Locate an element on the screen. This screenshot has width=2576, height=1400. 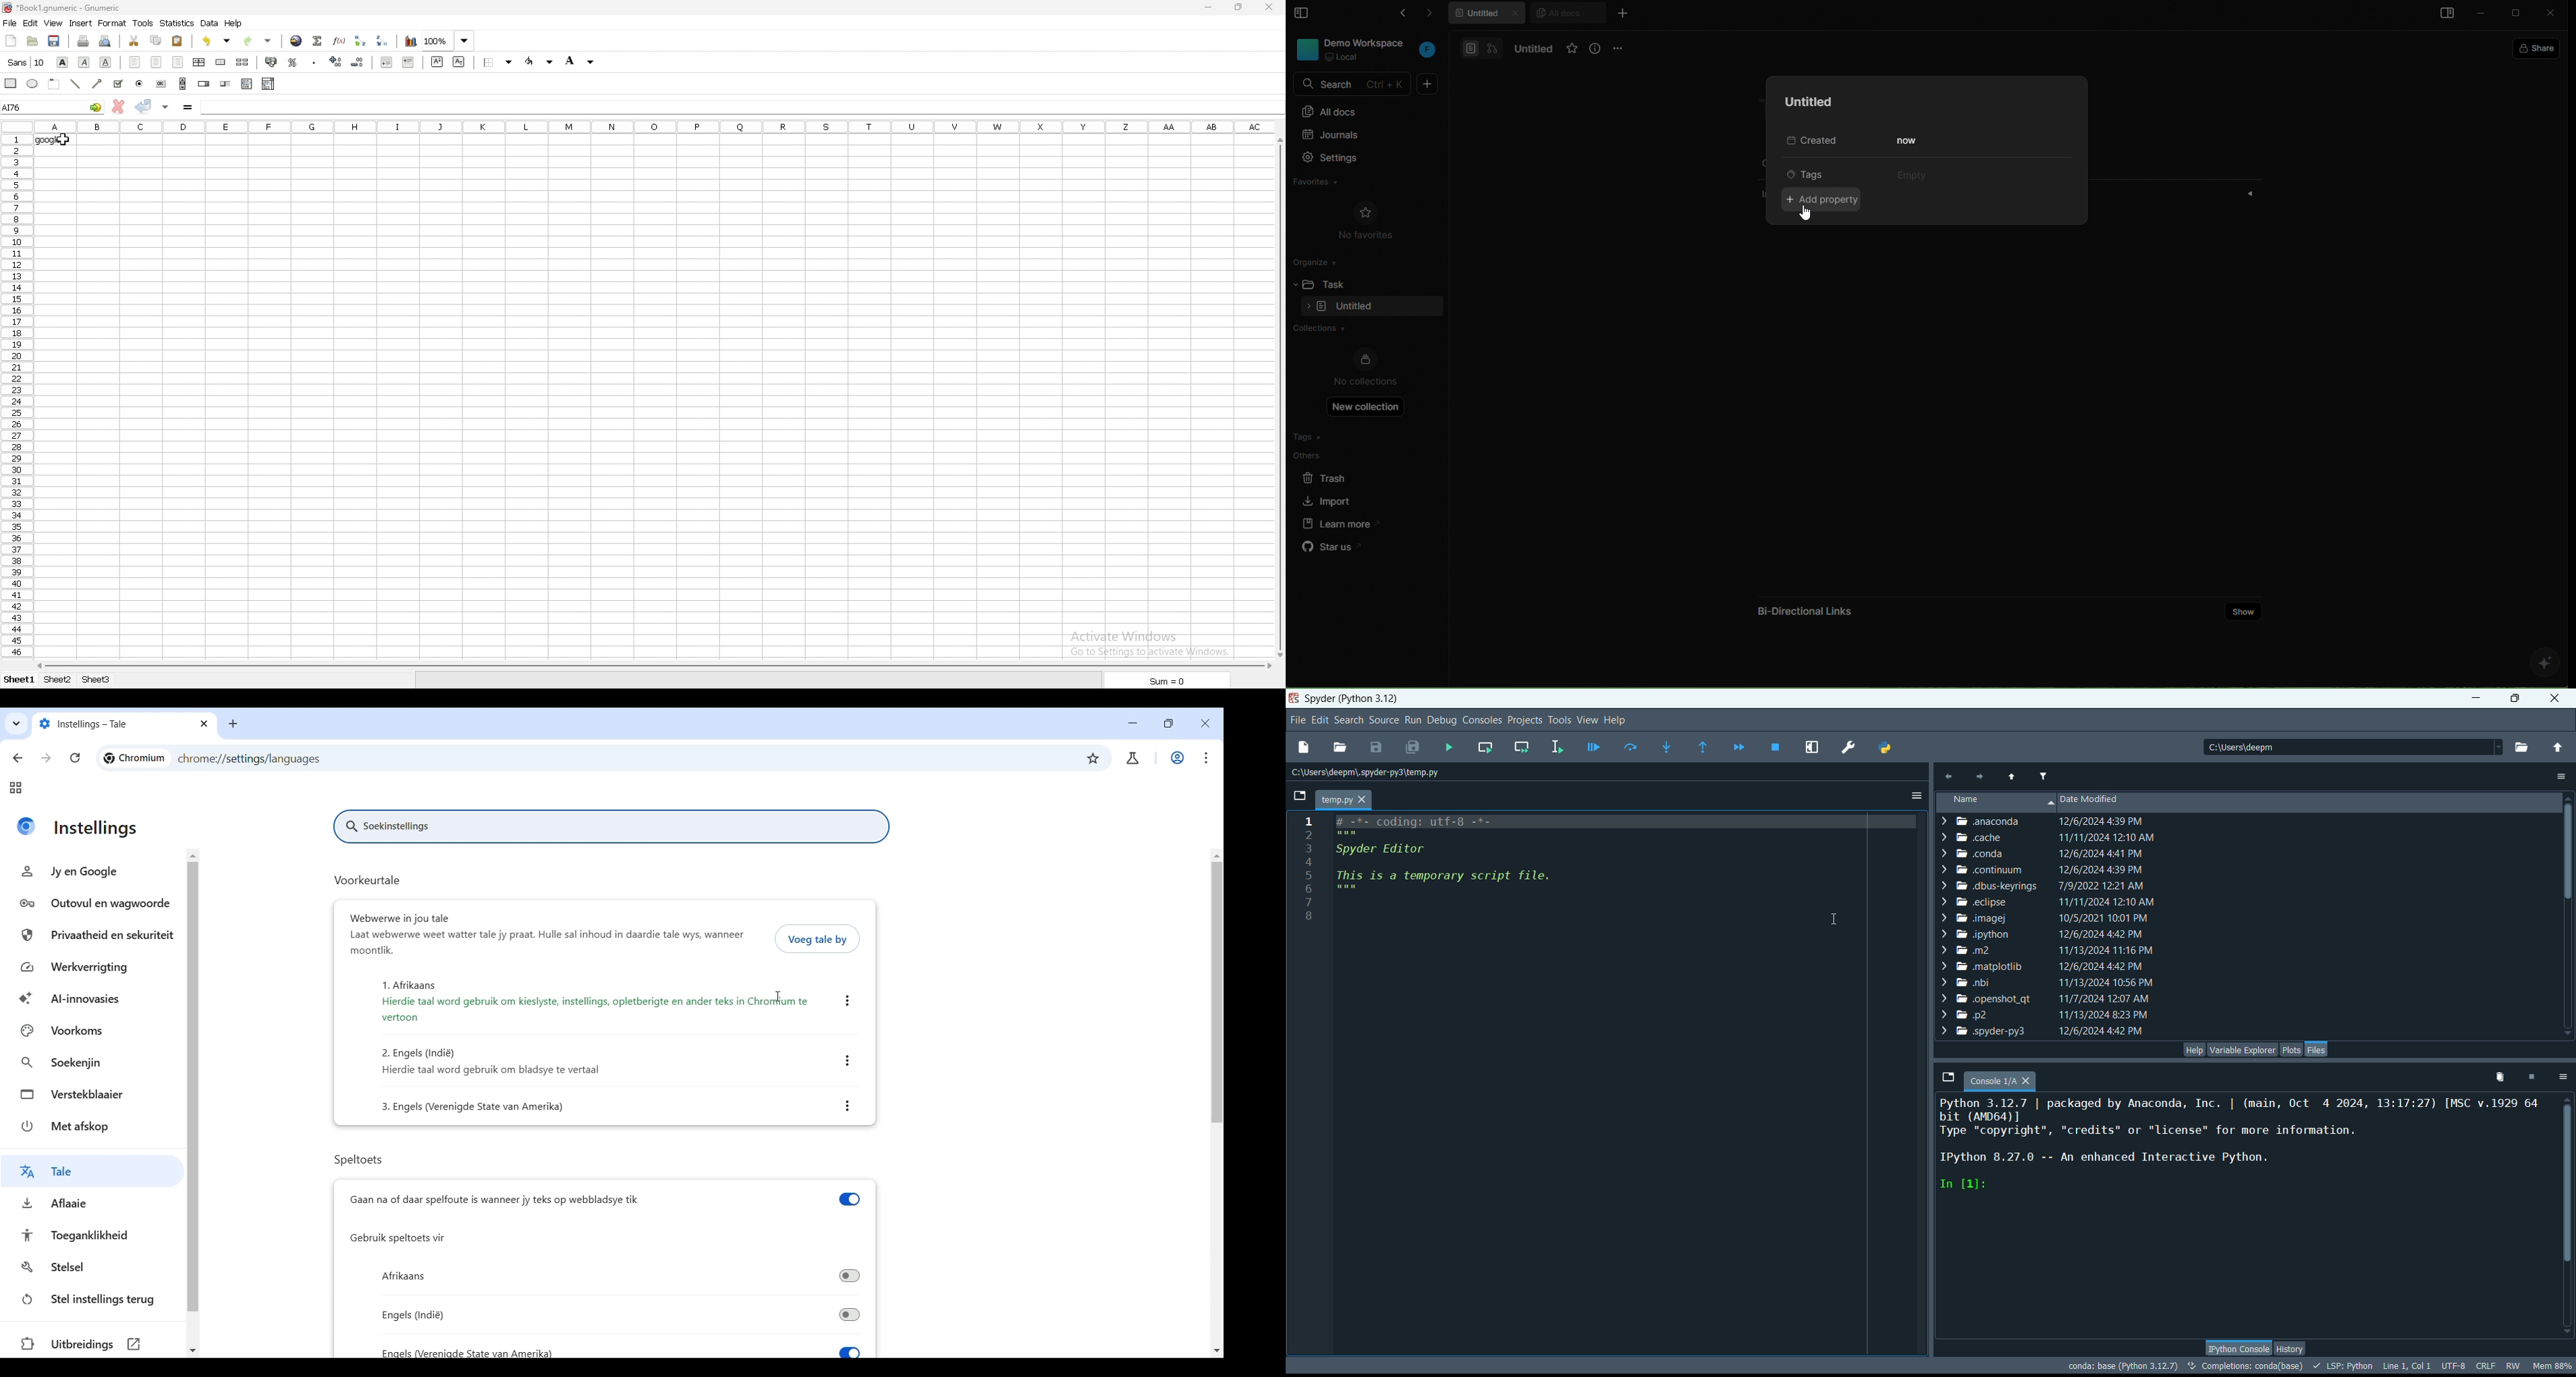
continue execution until next breakpoint is located at coordinates (1740, 748).